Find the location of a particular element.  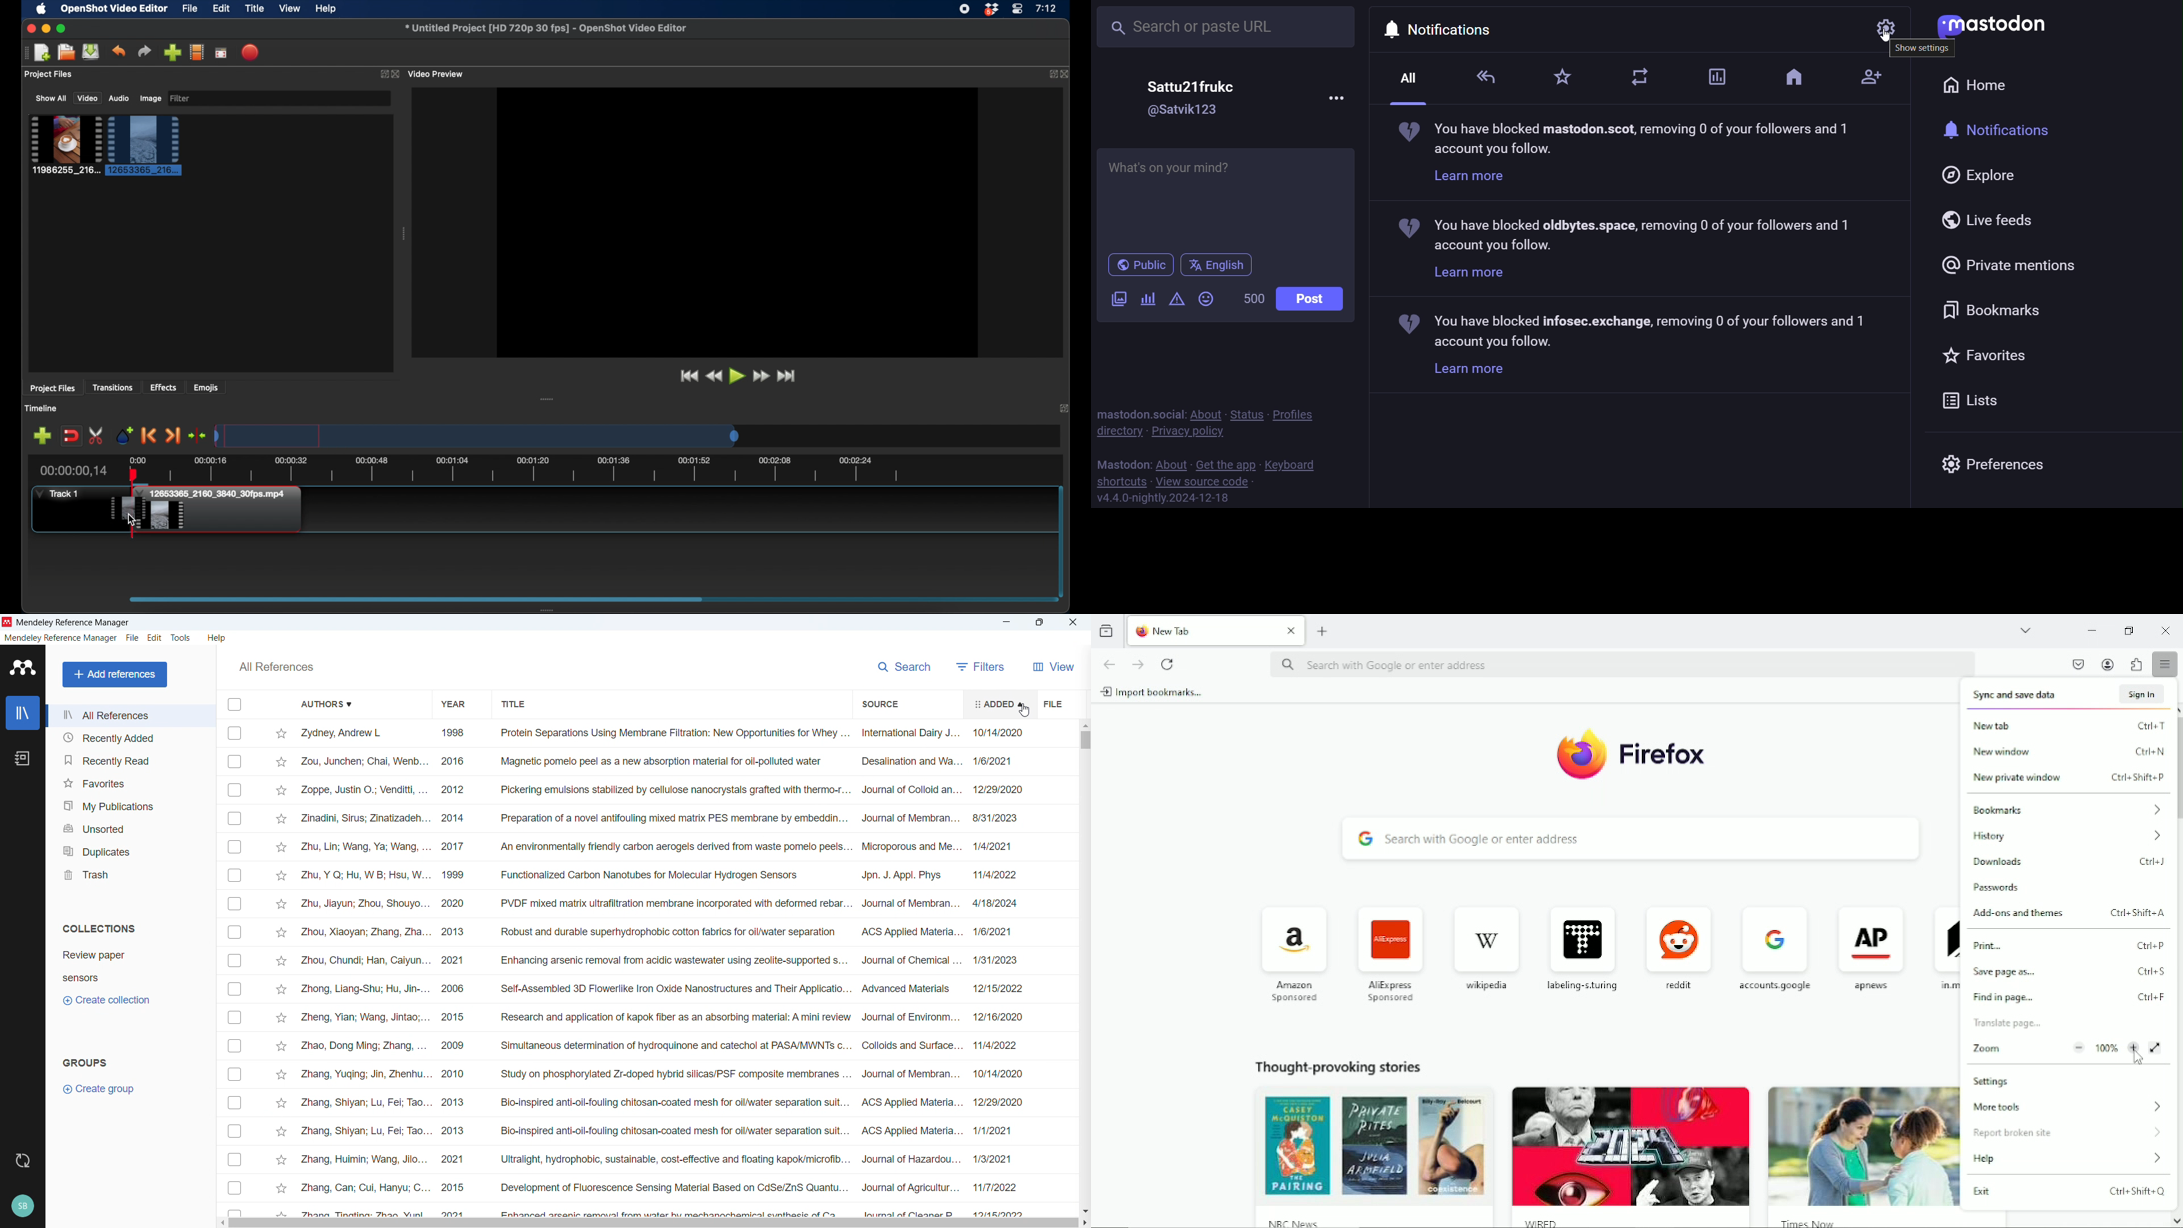

about is located at coordinates (1172, 462).